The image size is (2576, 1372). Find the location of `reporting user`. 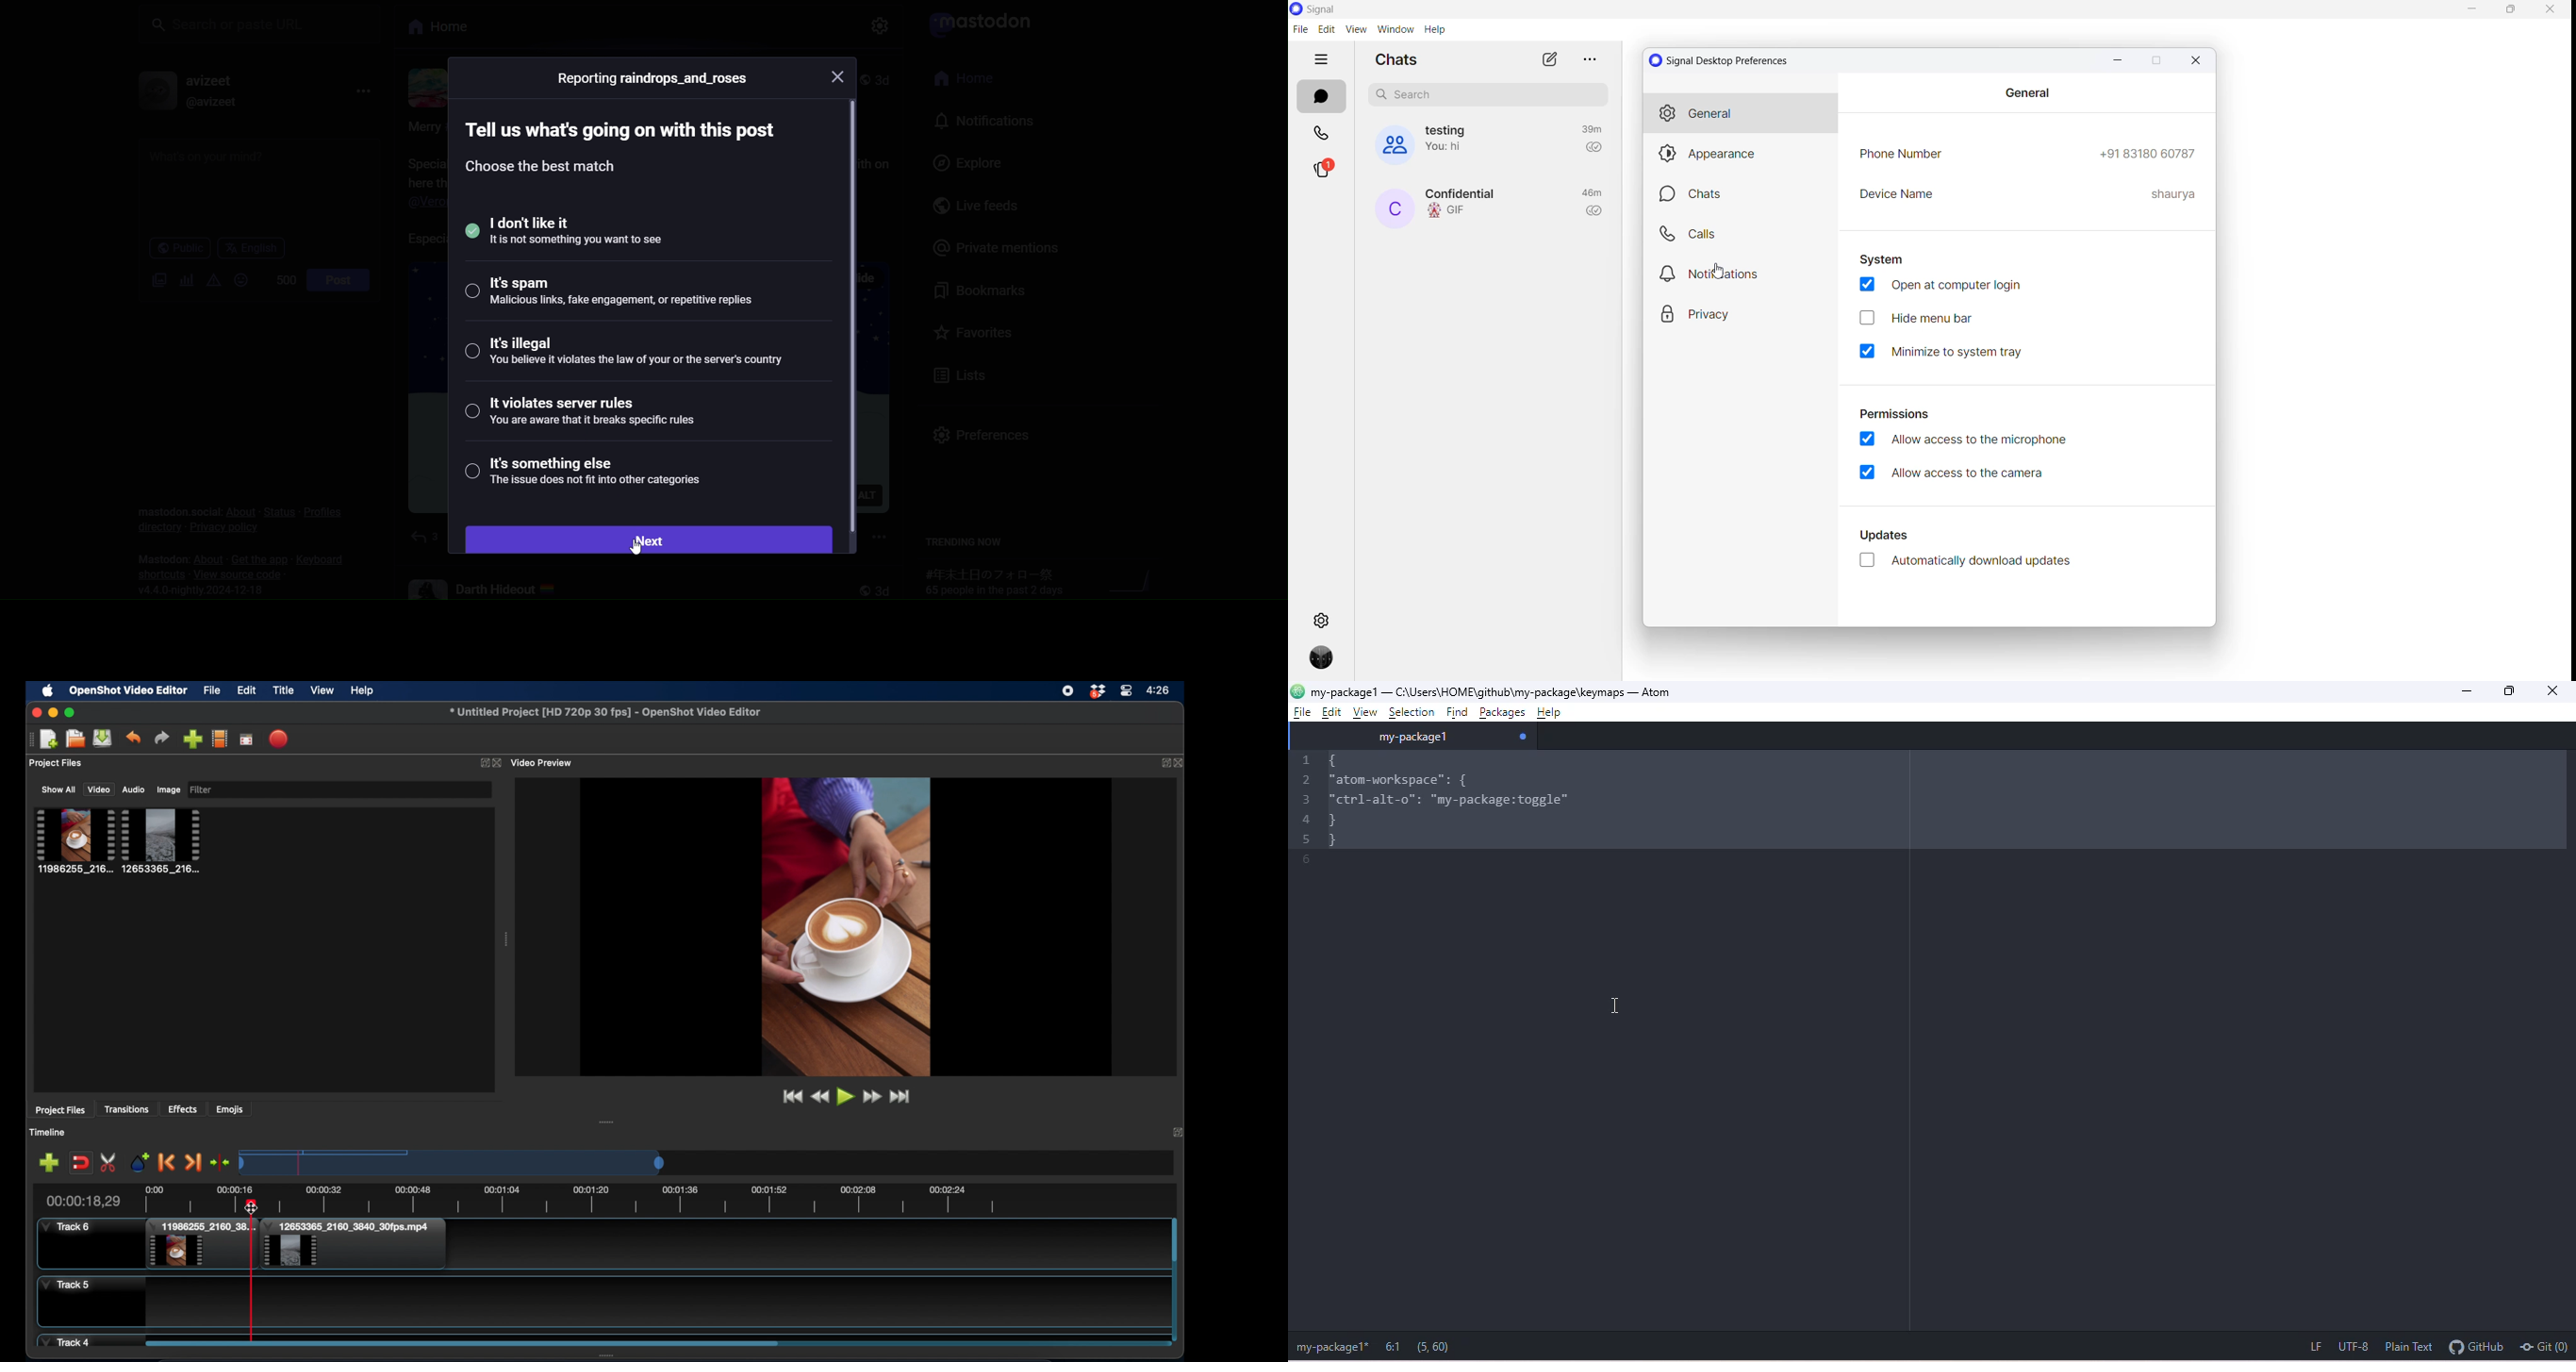

reporting user is located at coordinates (654, 79).